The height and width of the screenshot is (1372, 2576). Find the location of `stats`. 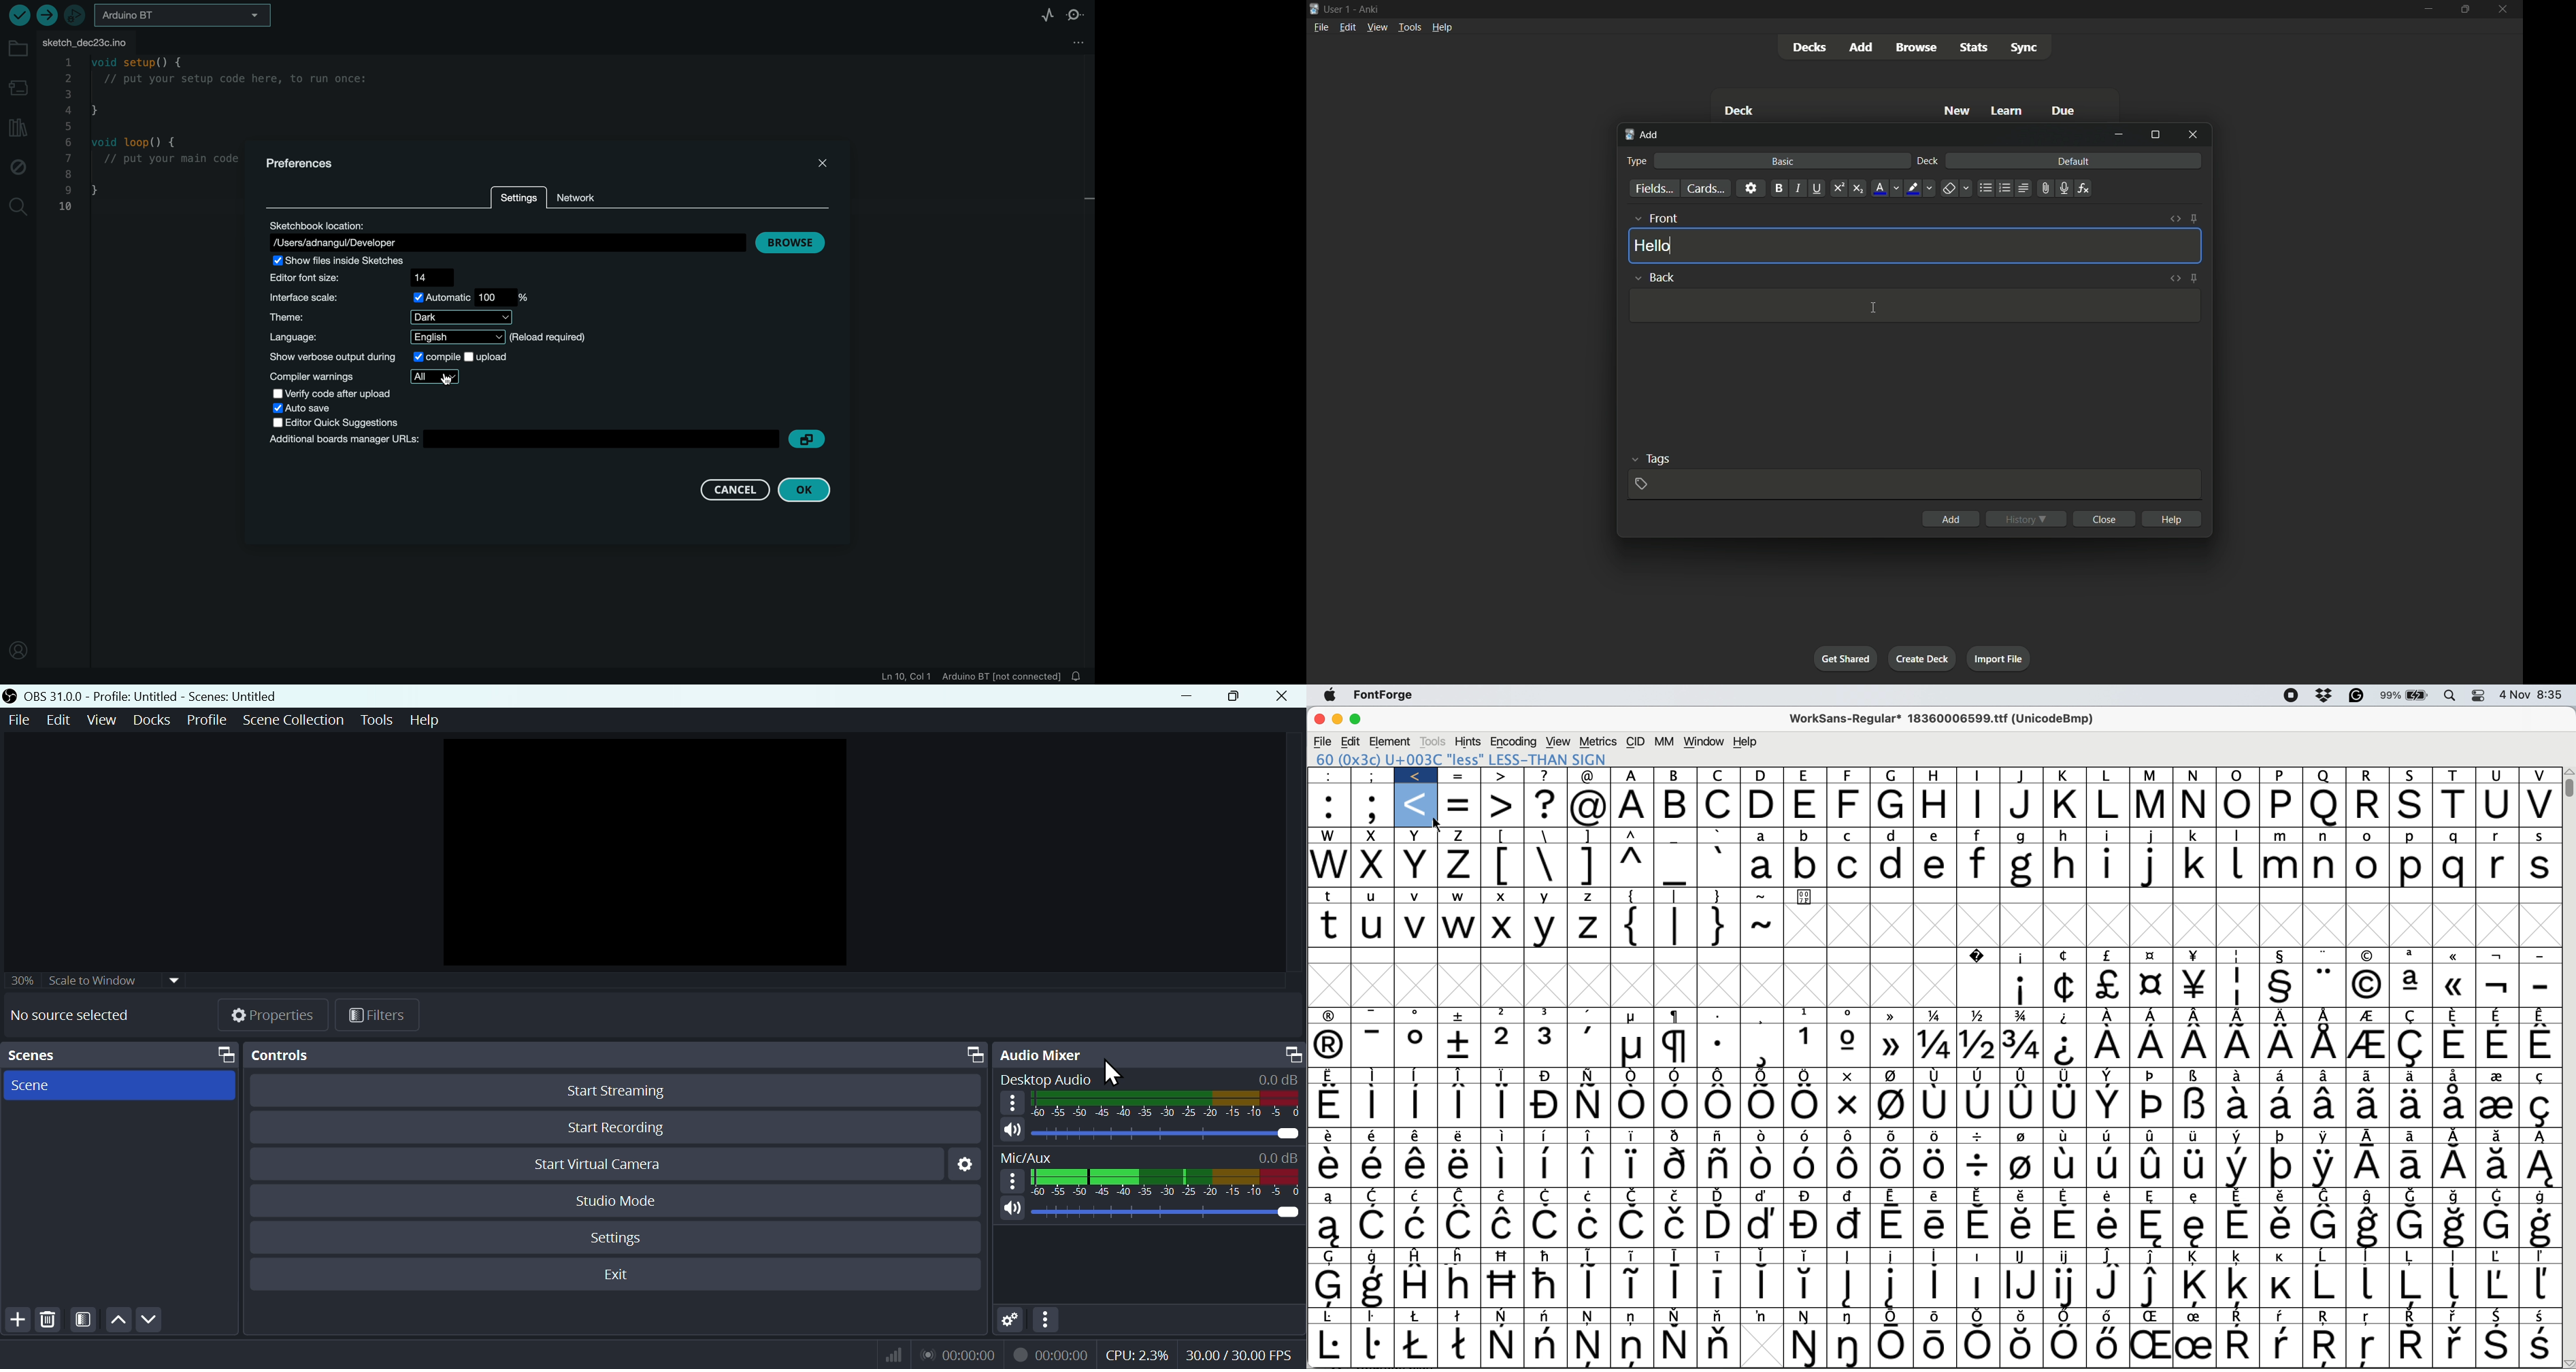

stats is located at coordinates (1973, 47).